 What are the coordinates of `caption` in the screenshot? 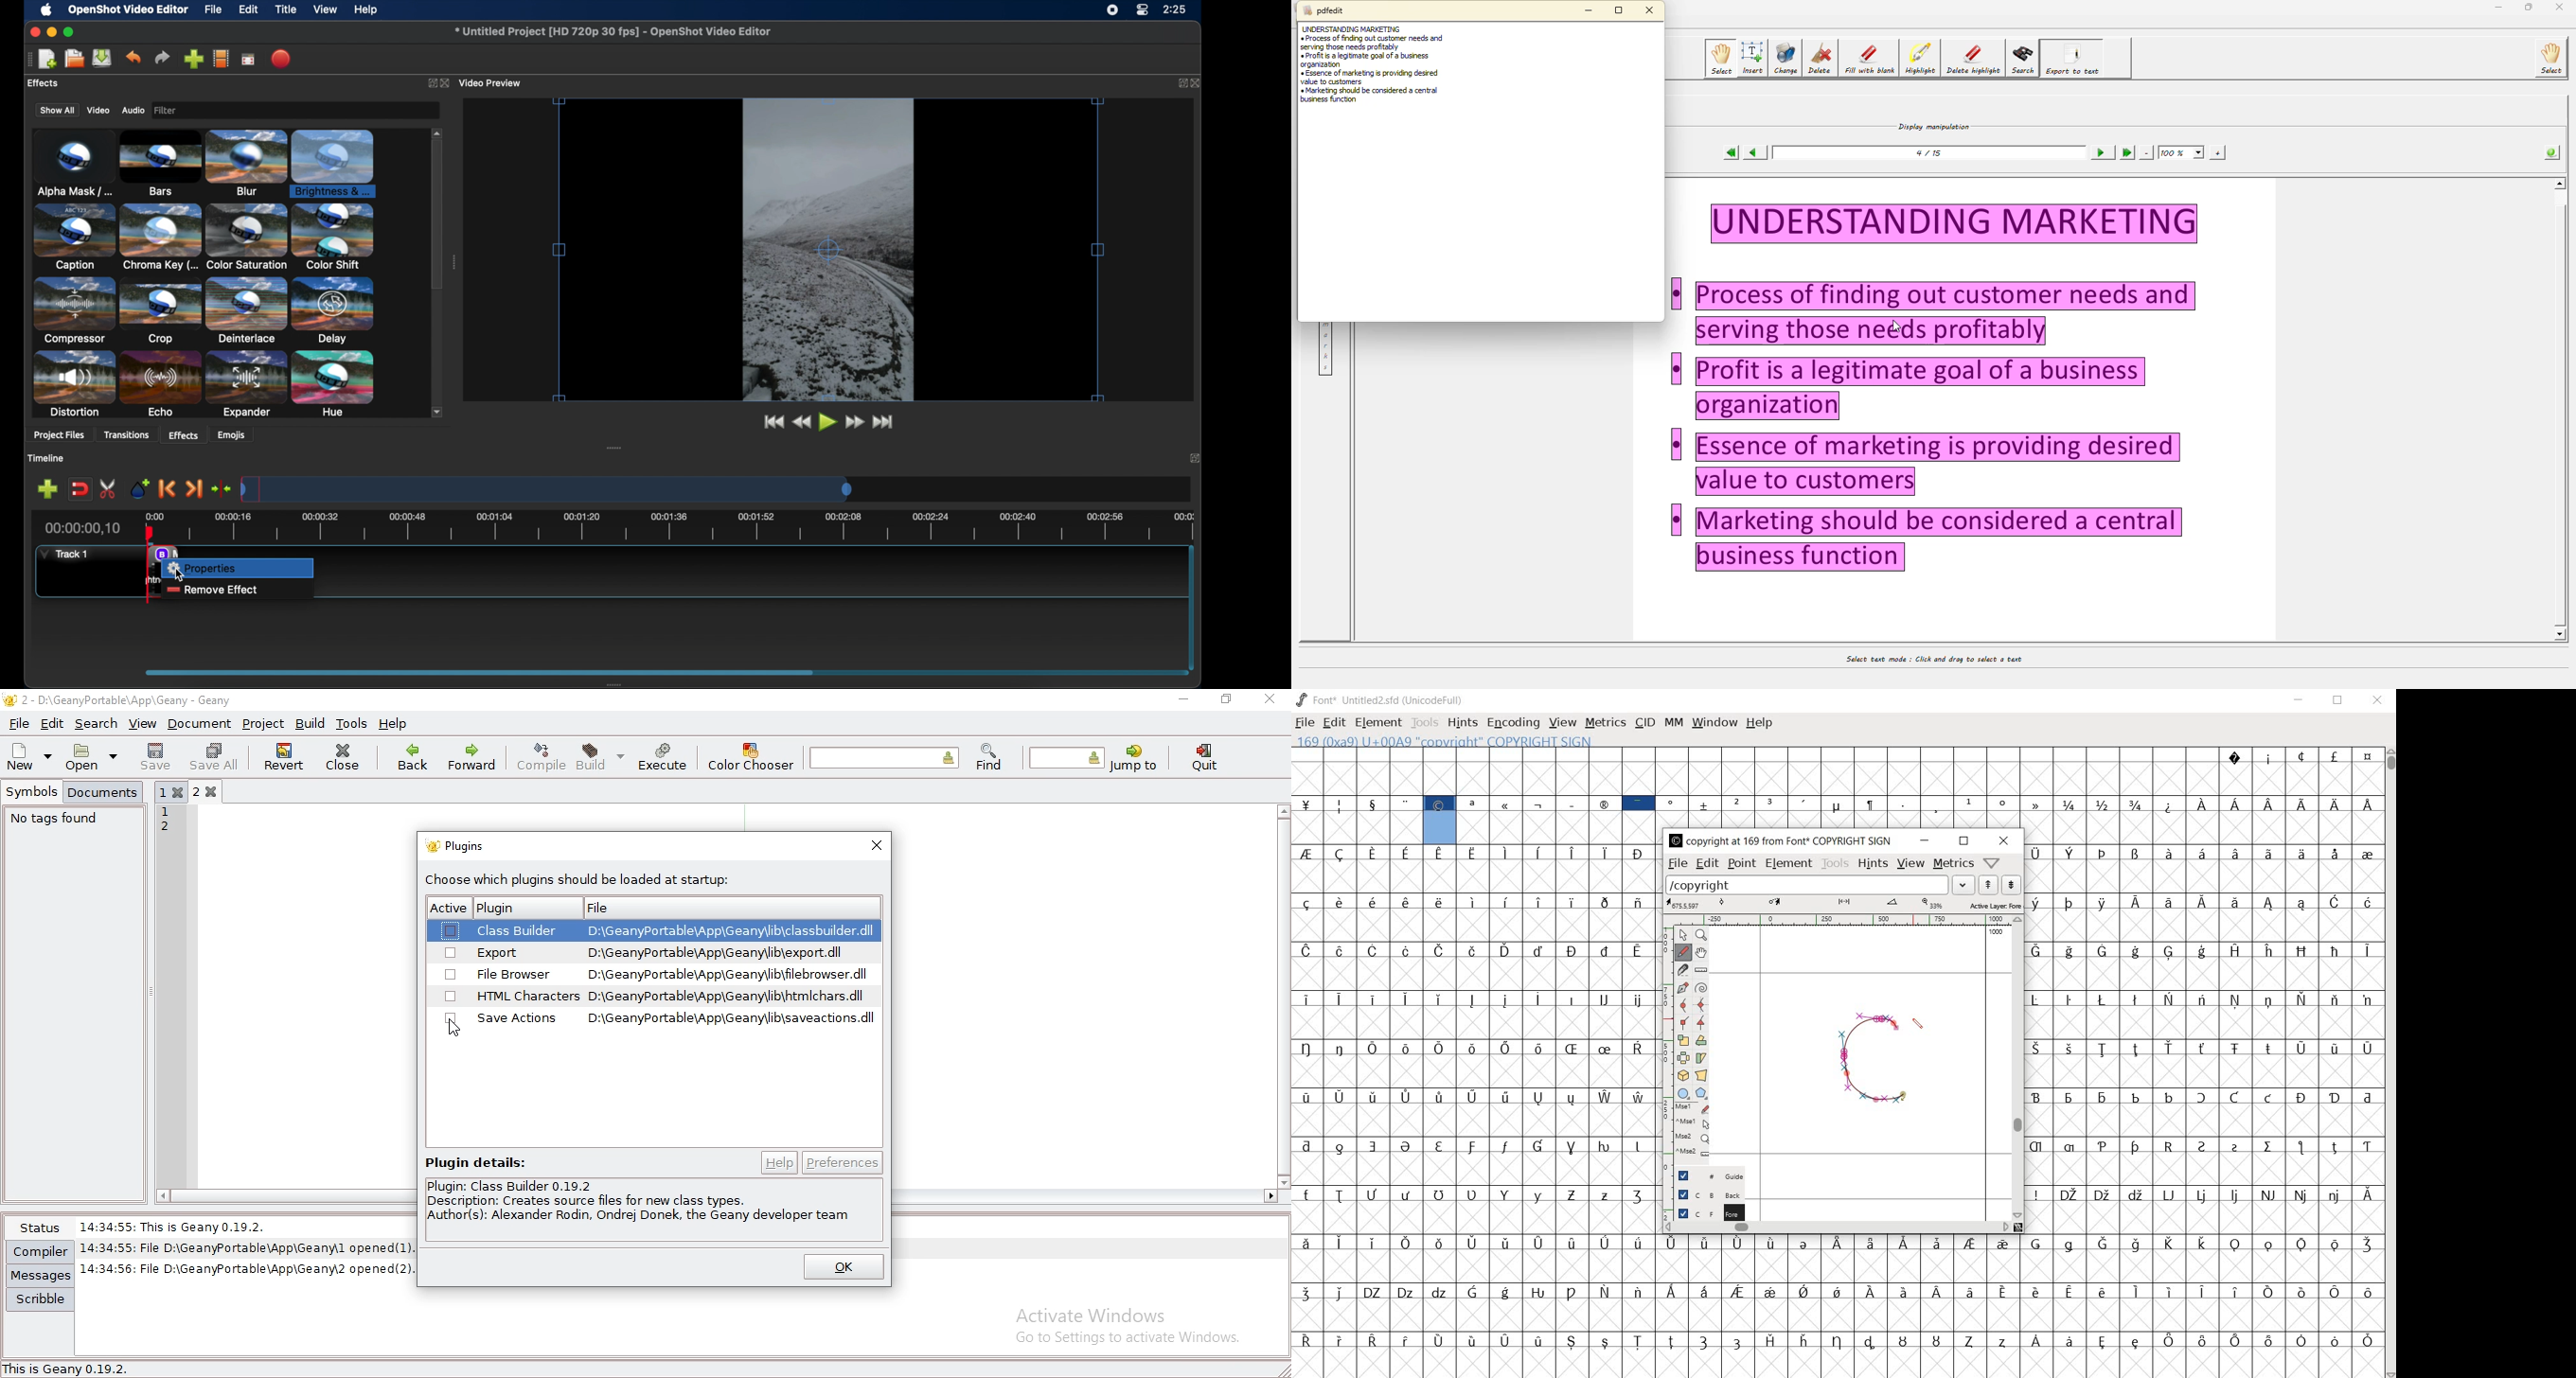 It's located at (73, 238).